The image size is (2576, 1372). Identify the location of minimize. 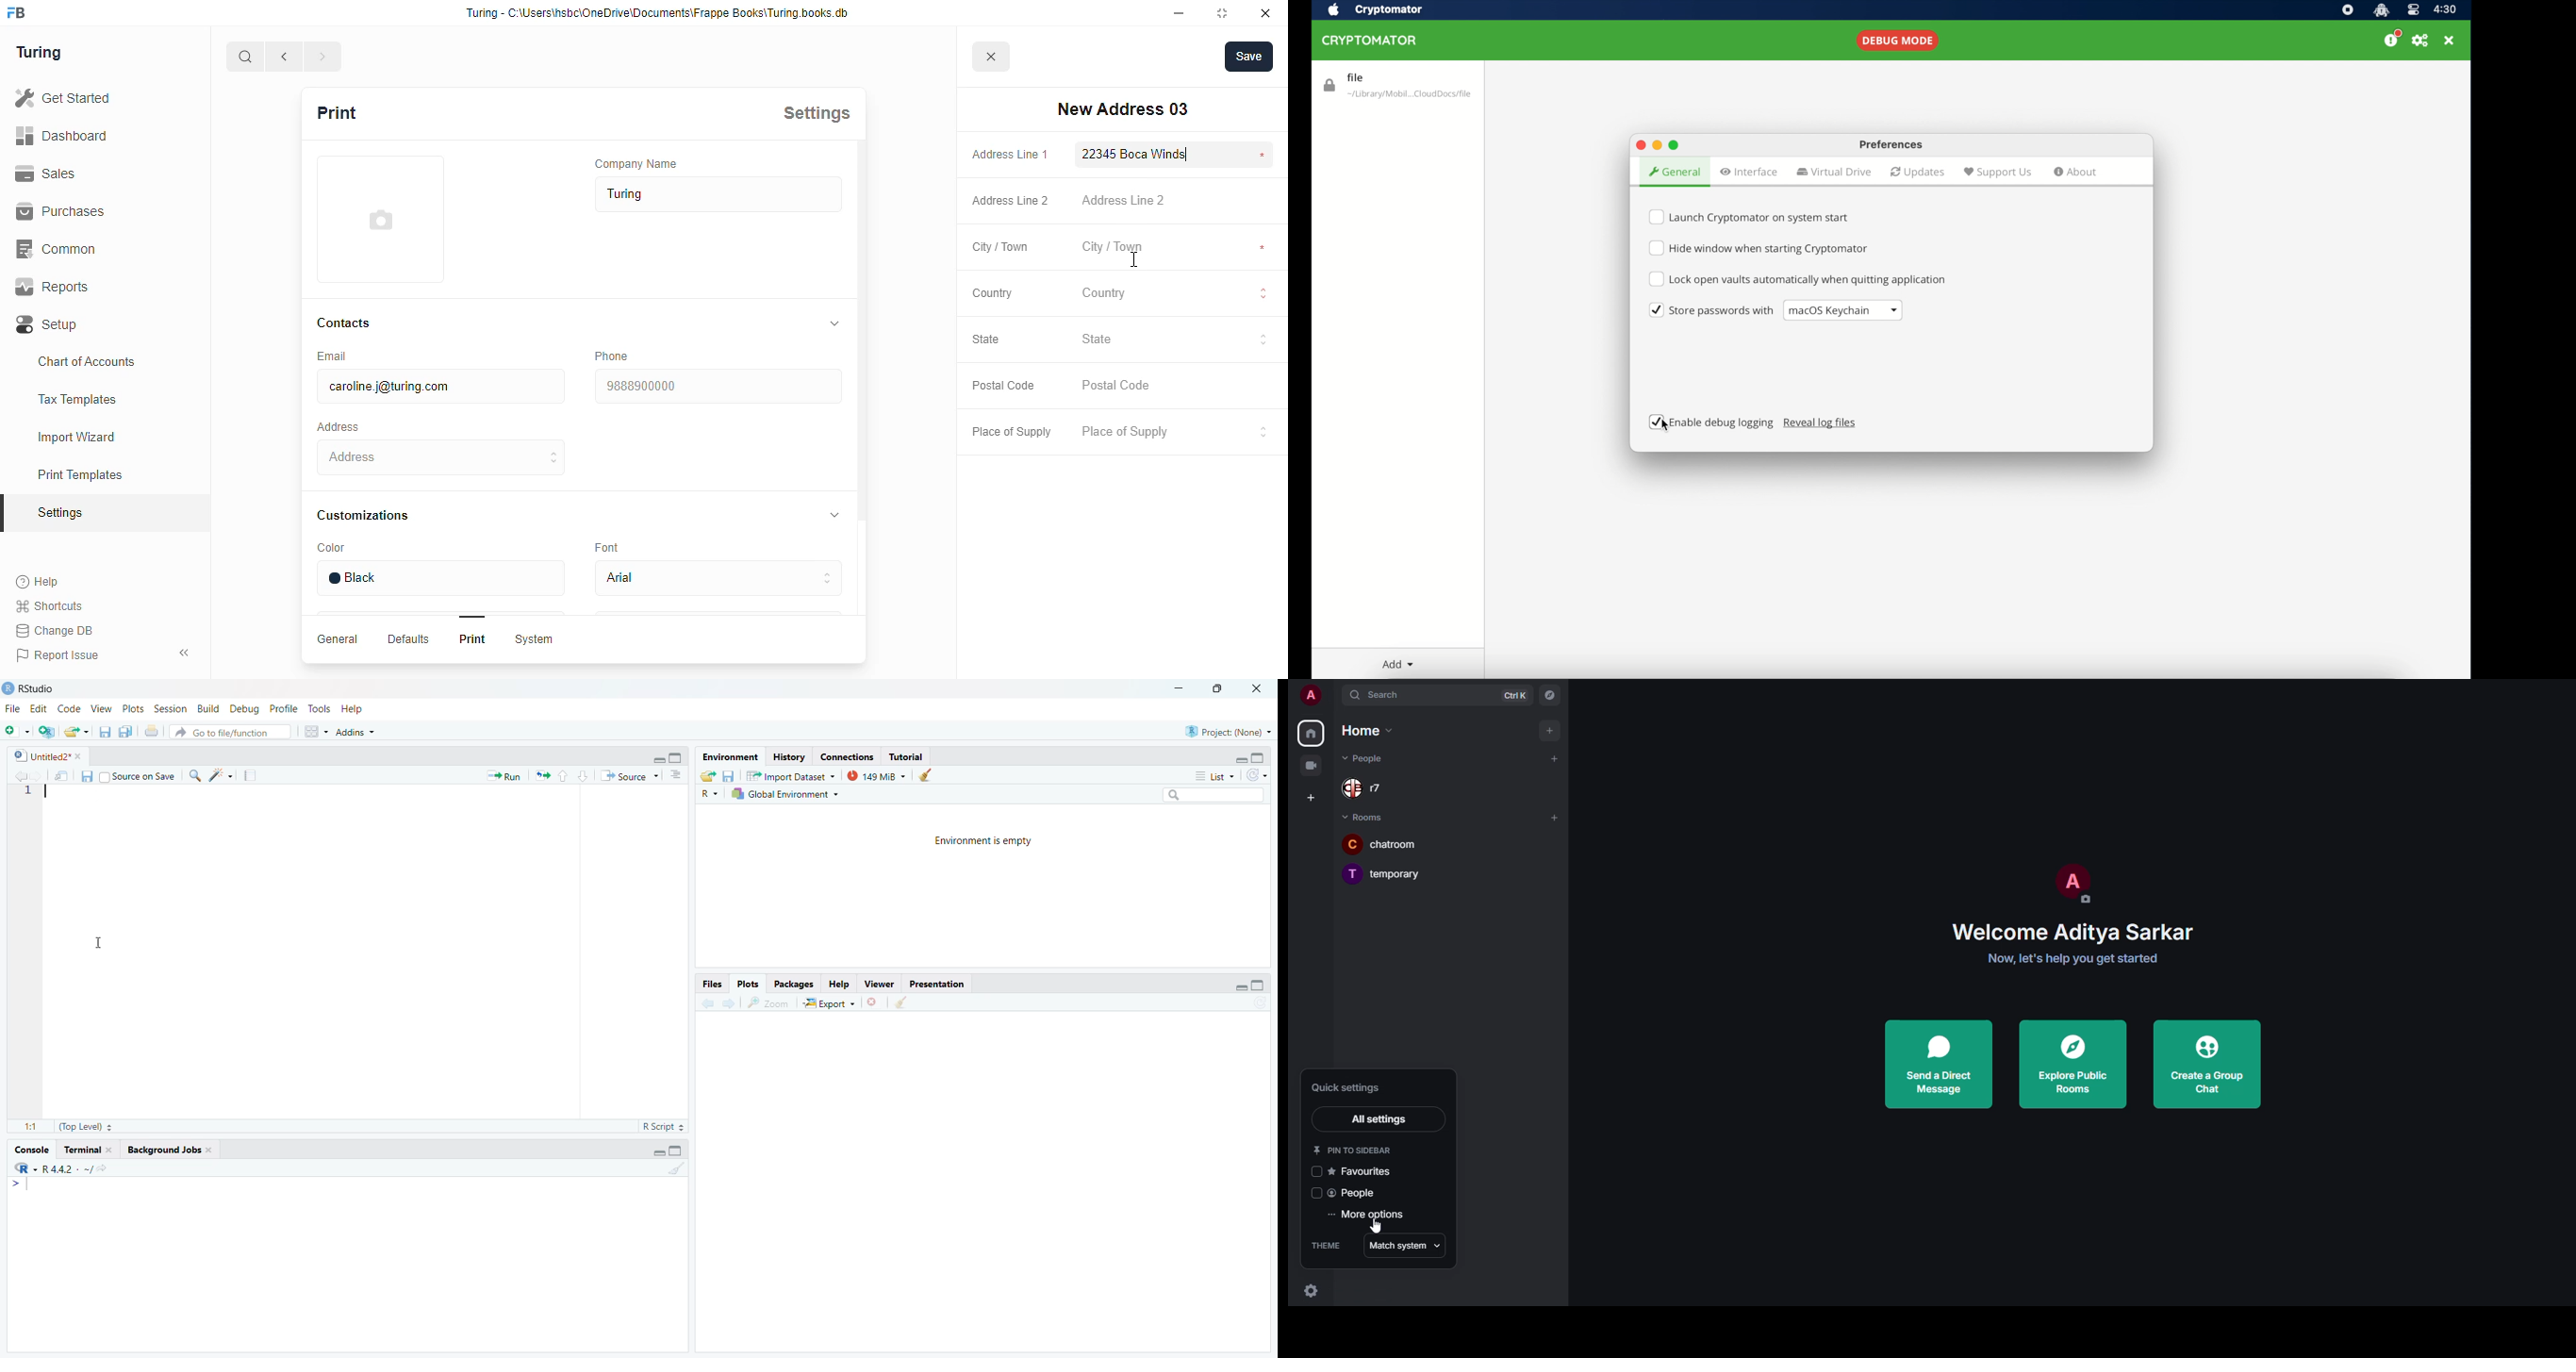
(1180, 13).